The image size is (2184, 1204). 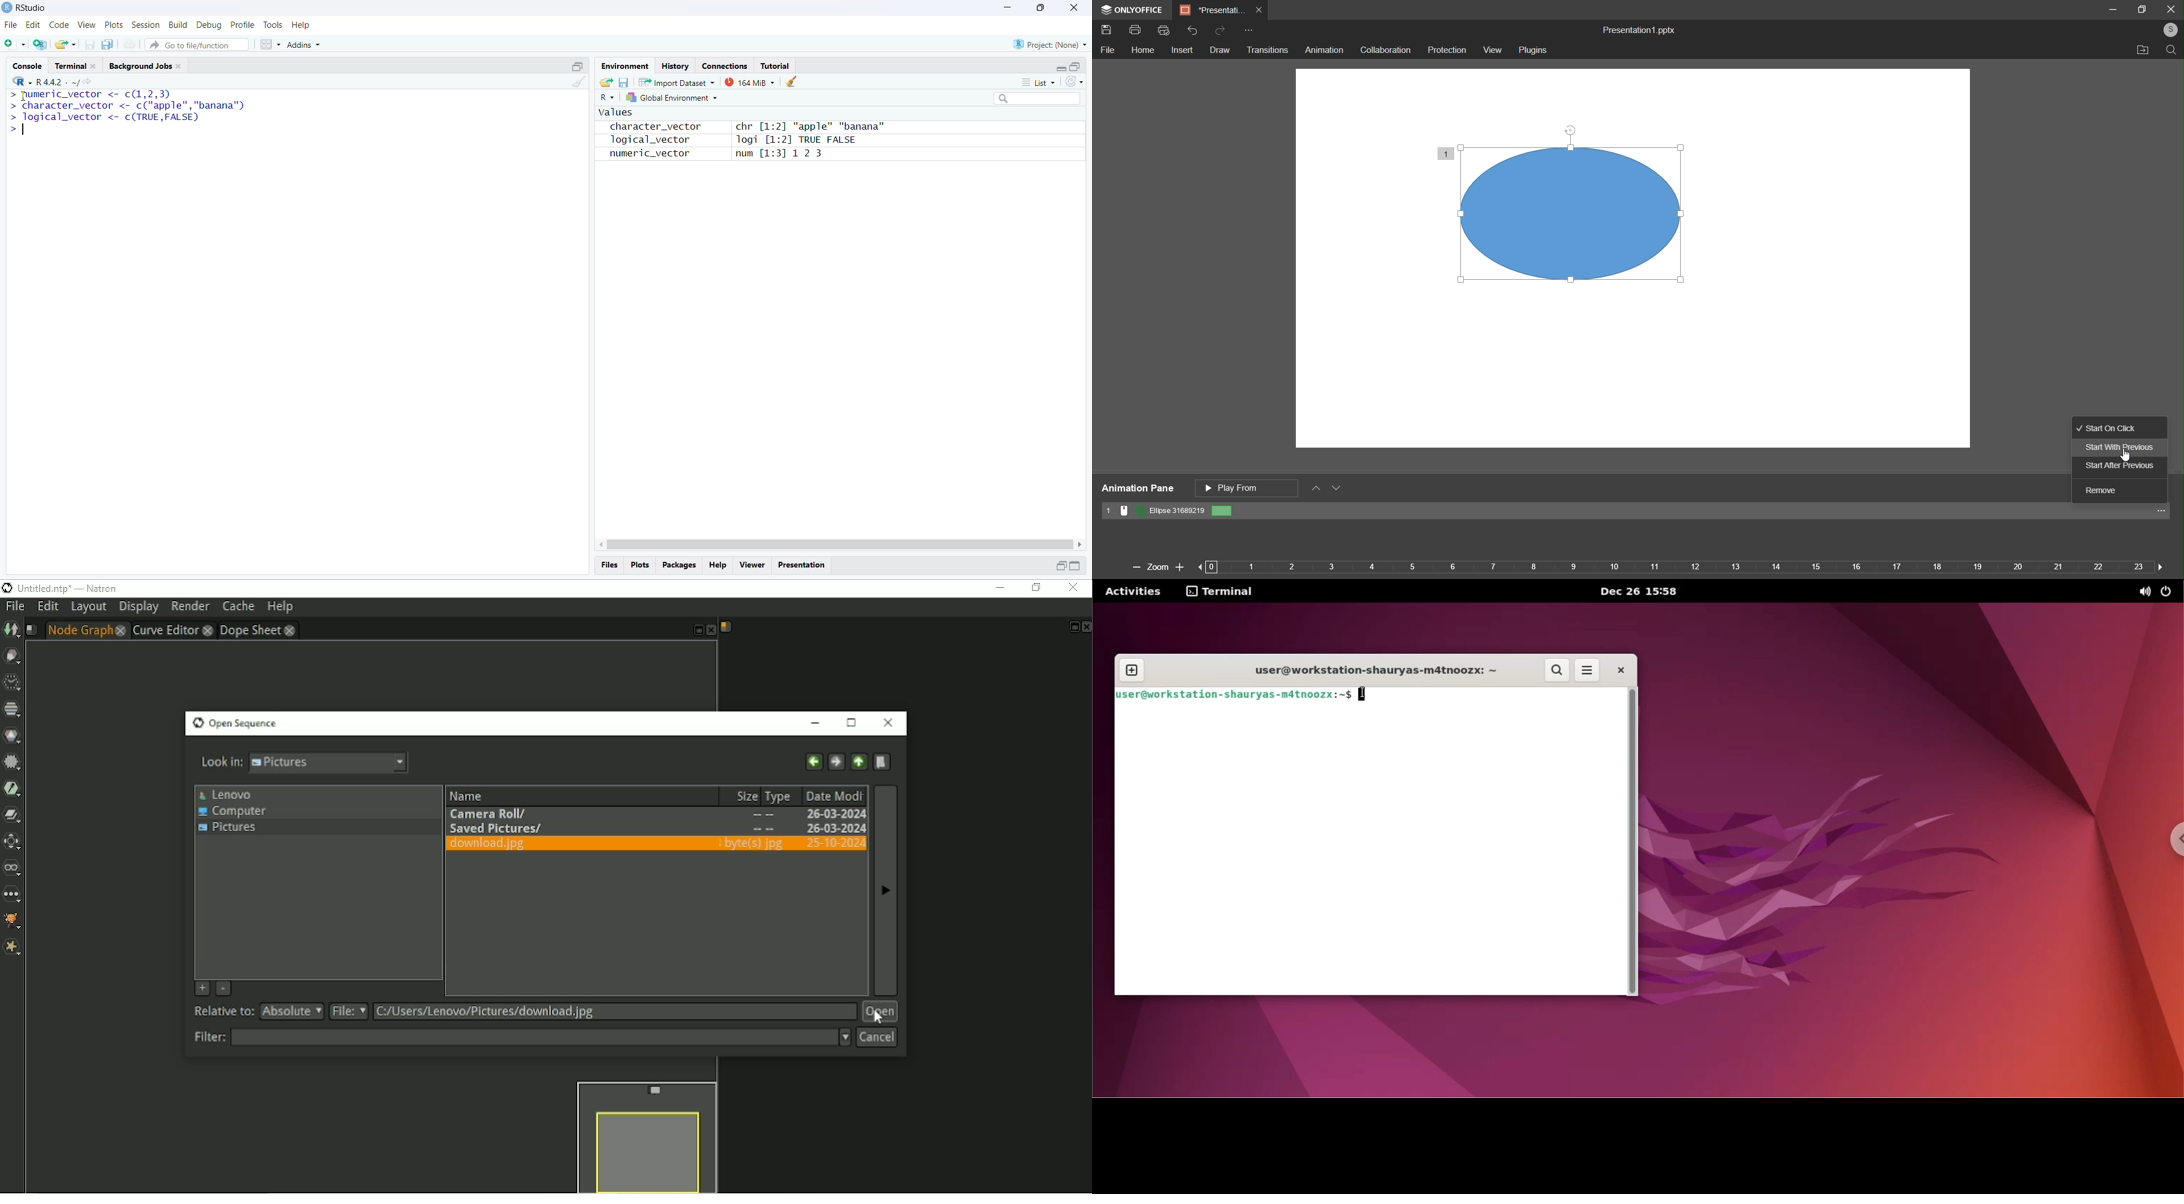 What do you see at coordinates (1076, 565) in the screenshot?
I see `maximize` at bounding box center [1076, 565].